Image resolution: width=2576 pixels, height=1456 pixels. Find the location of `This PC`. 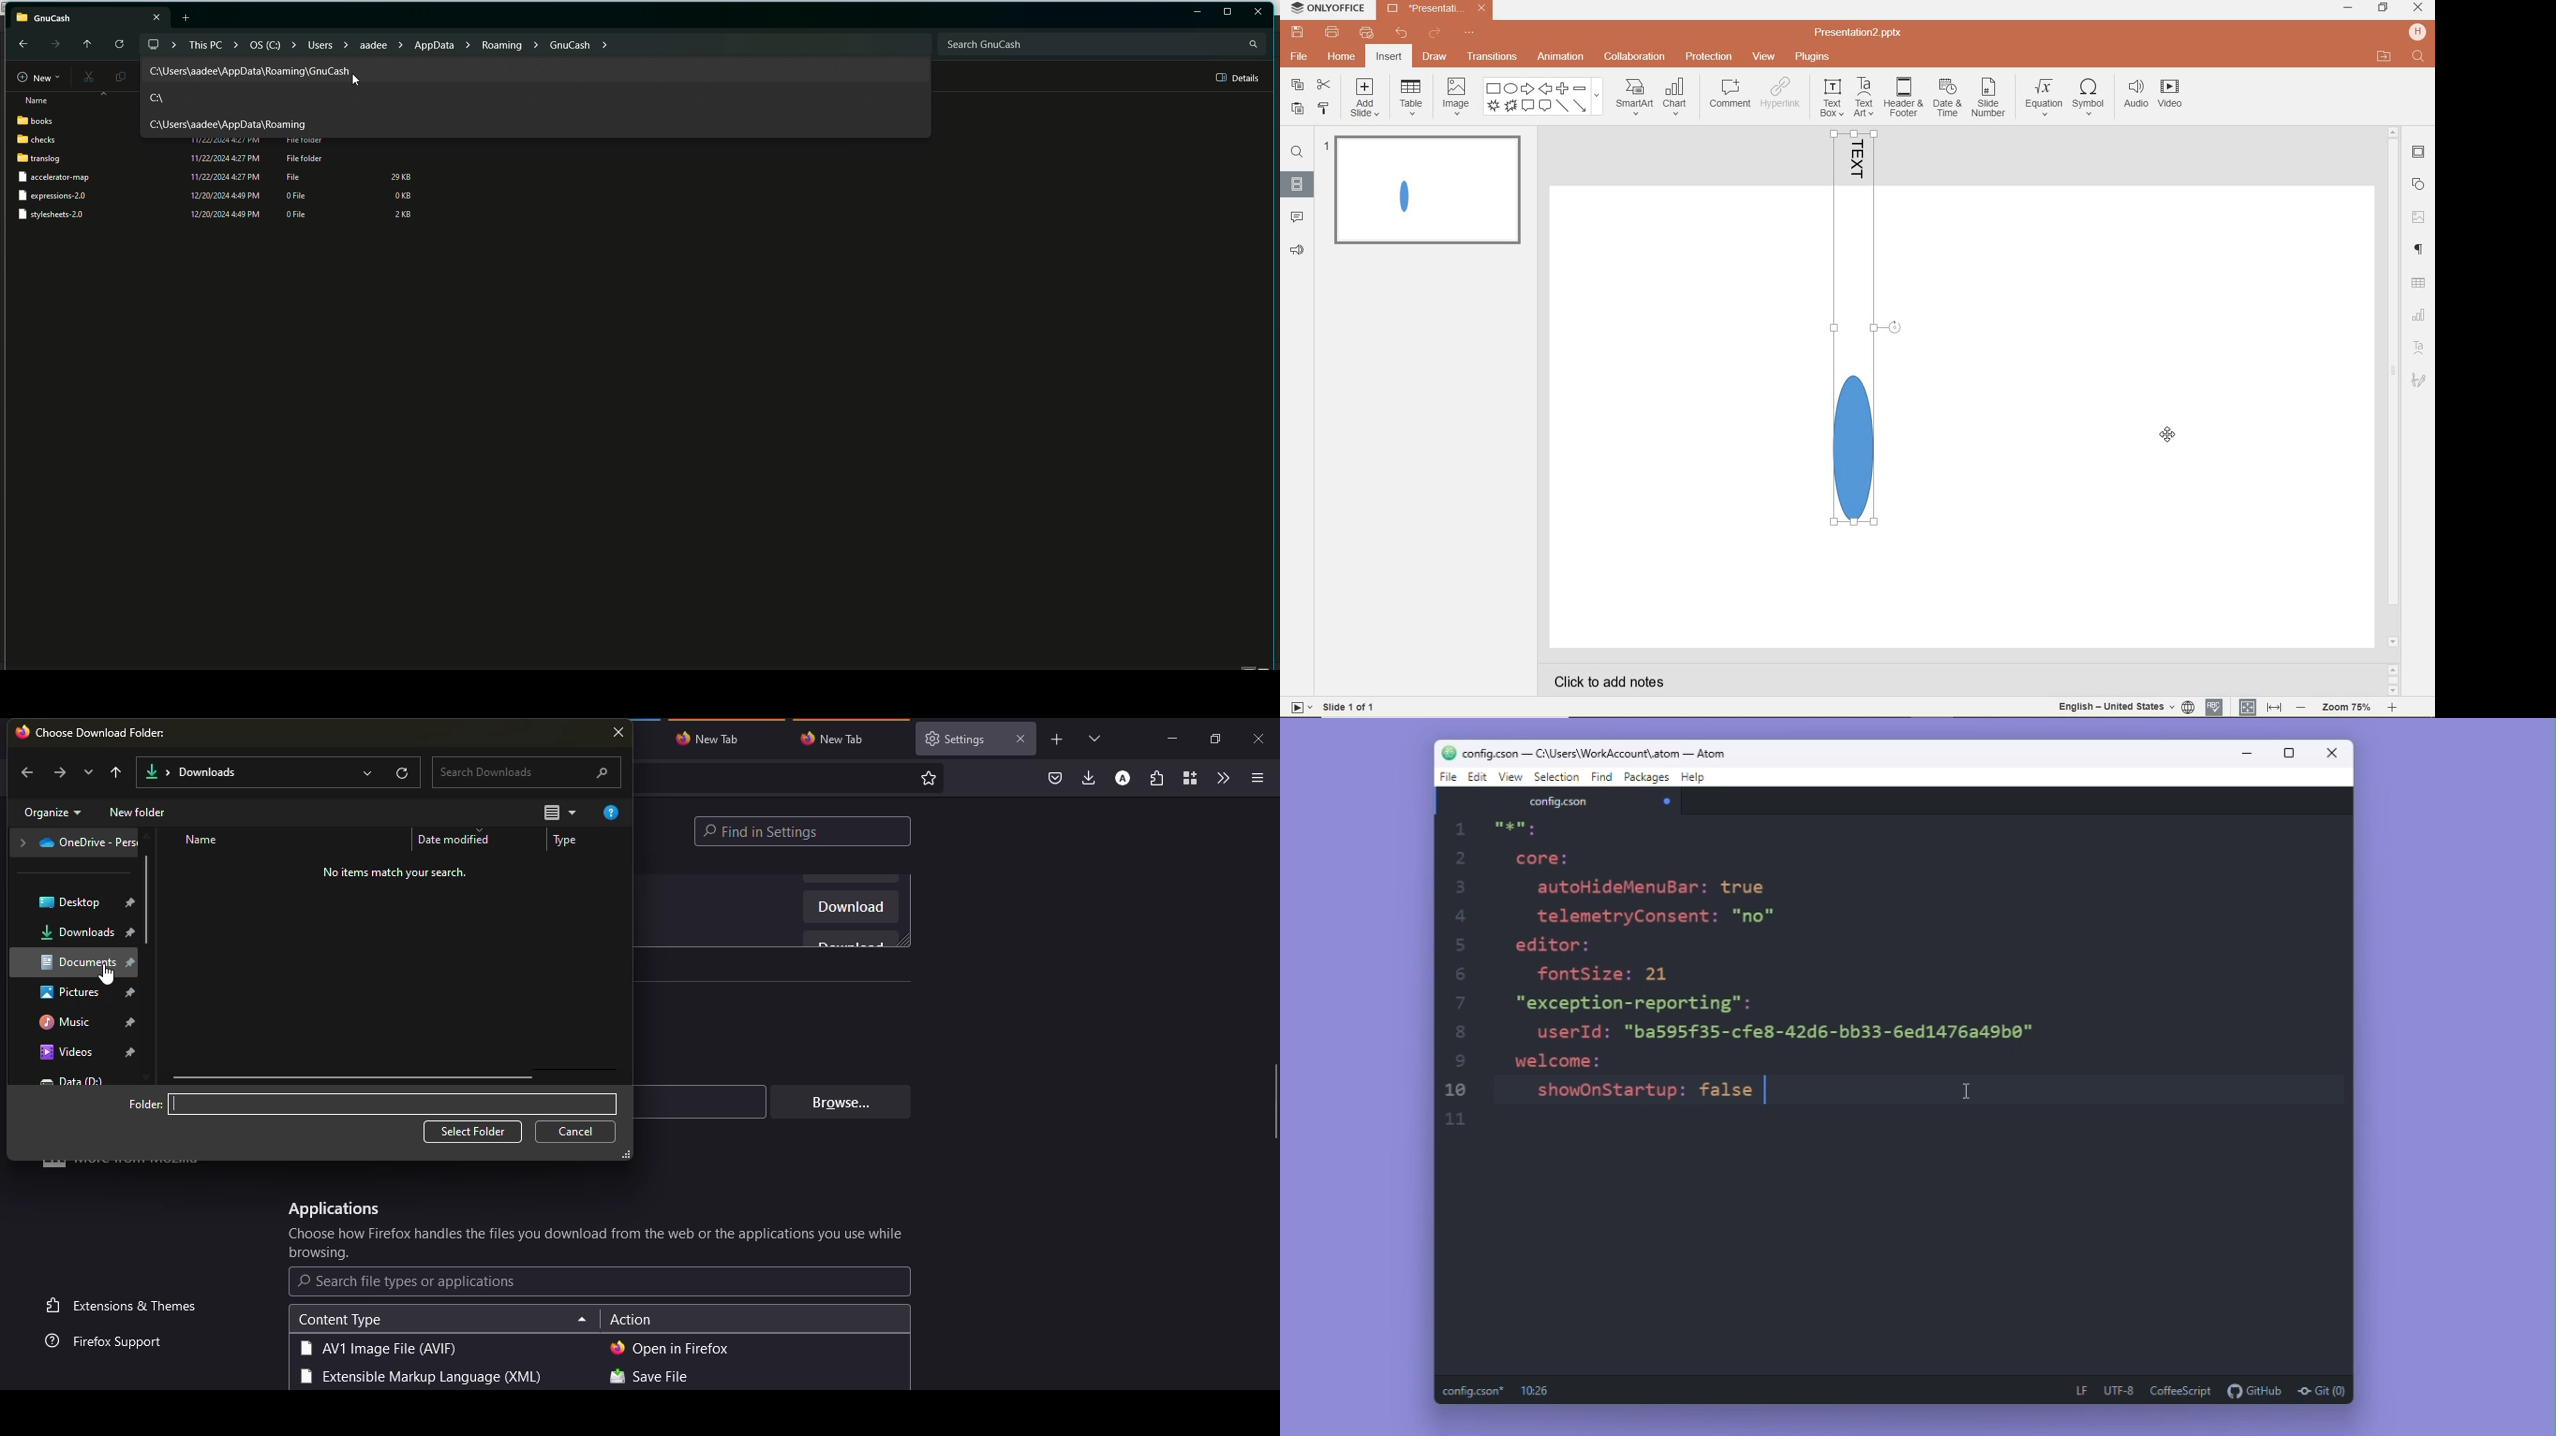

This PC is located at coordinates (90, 15).